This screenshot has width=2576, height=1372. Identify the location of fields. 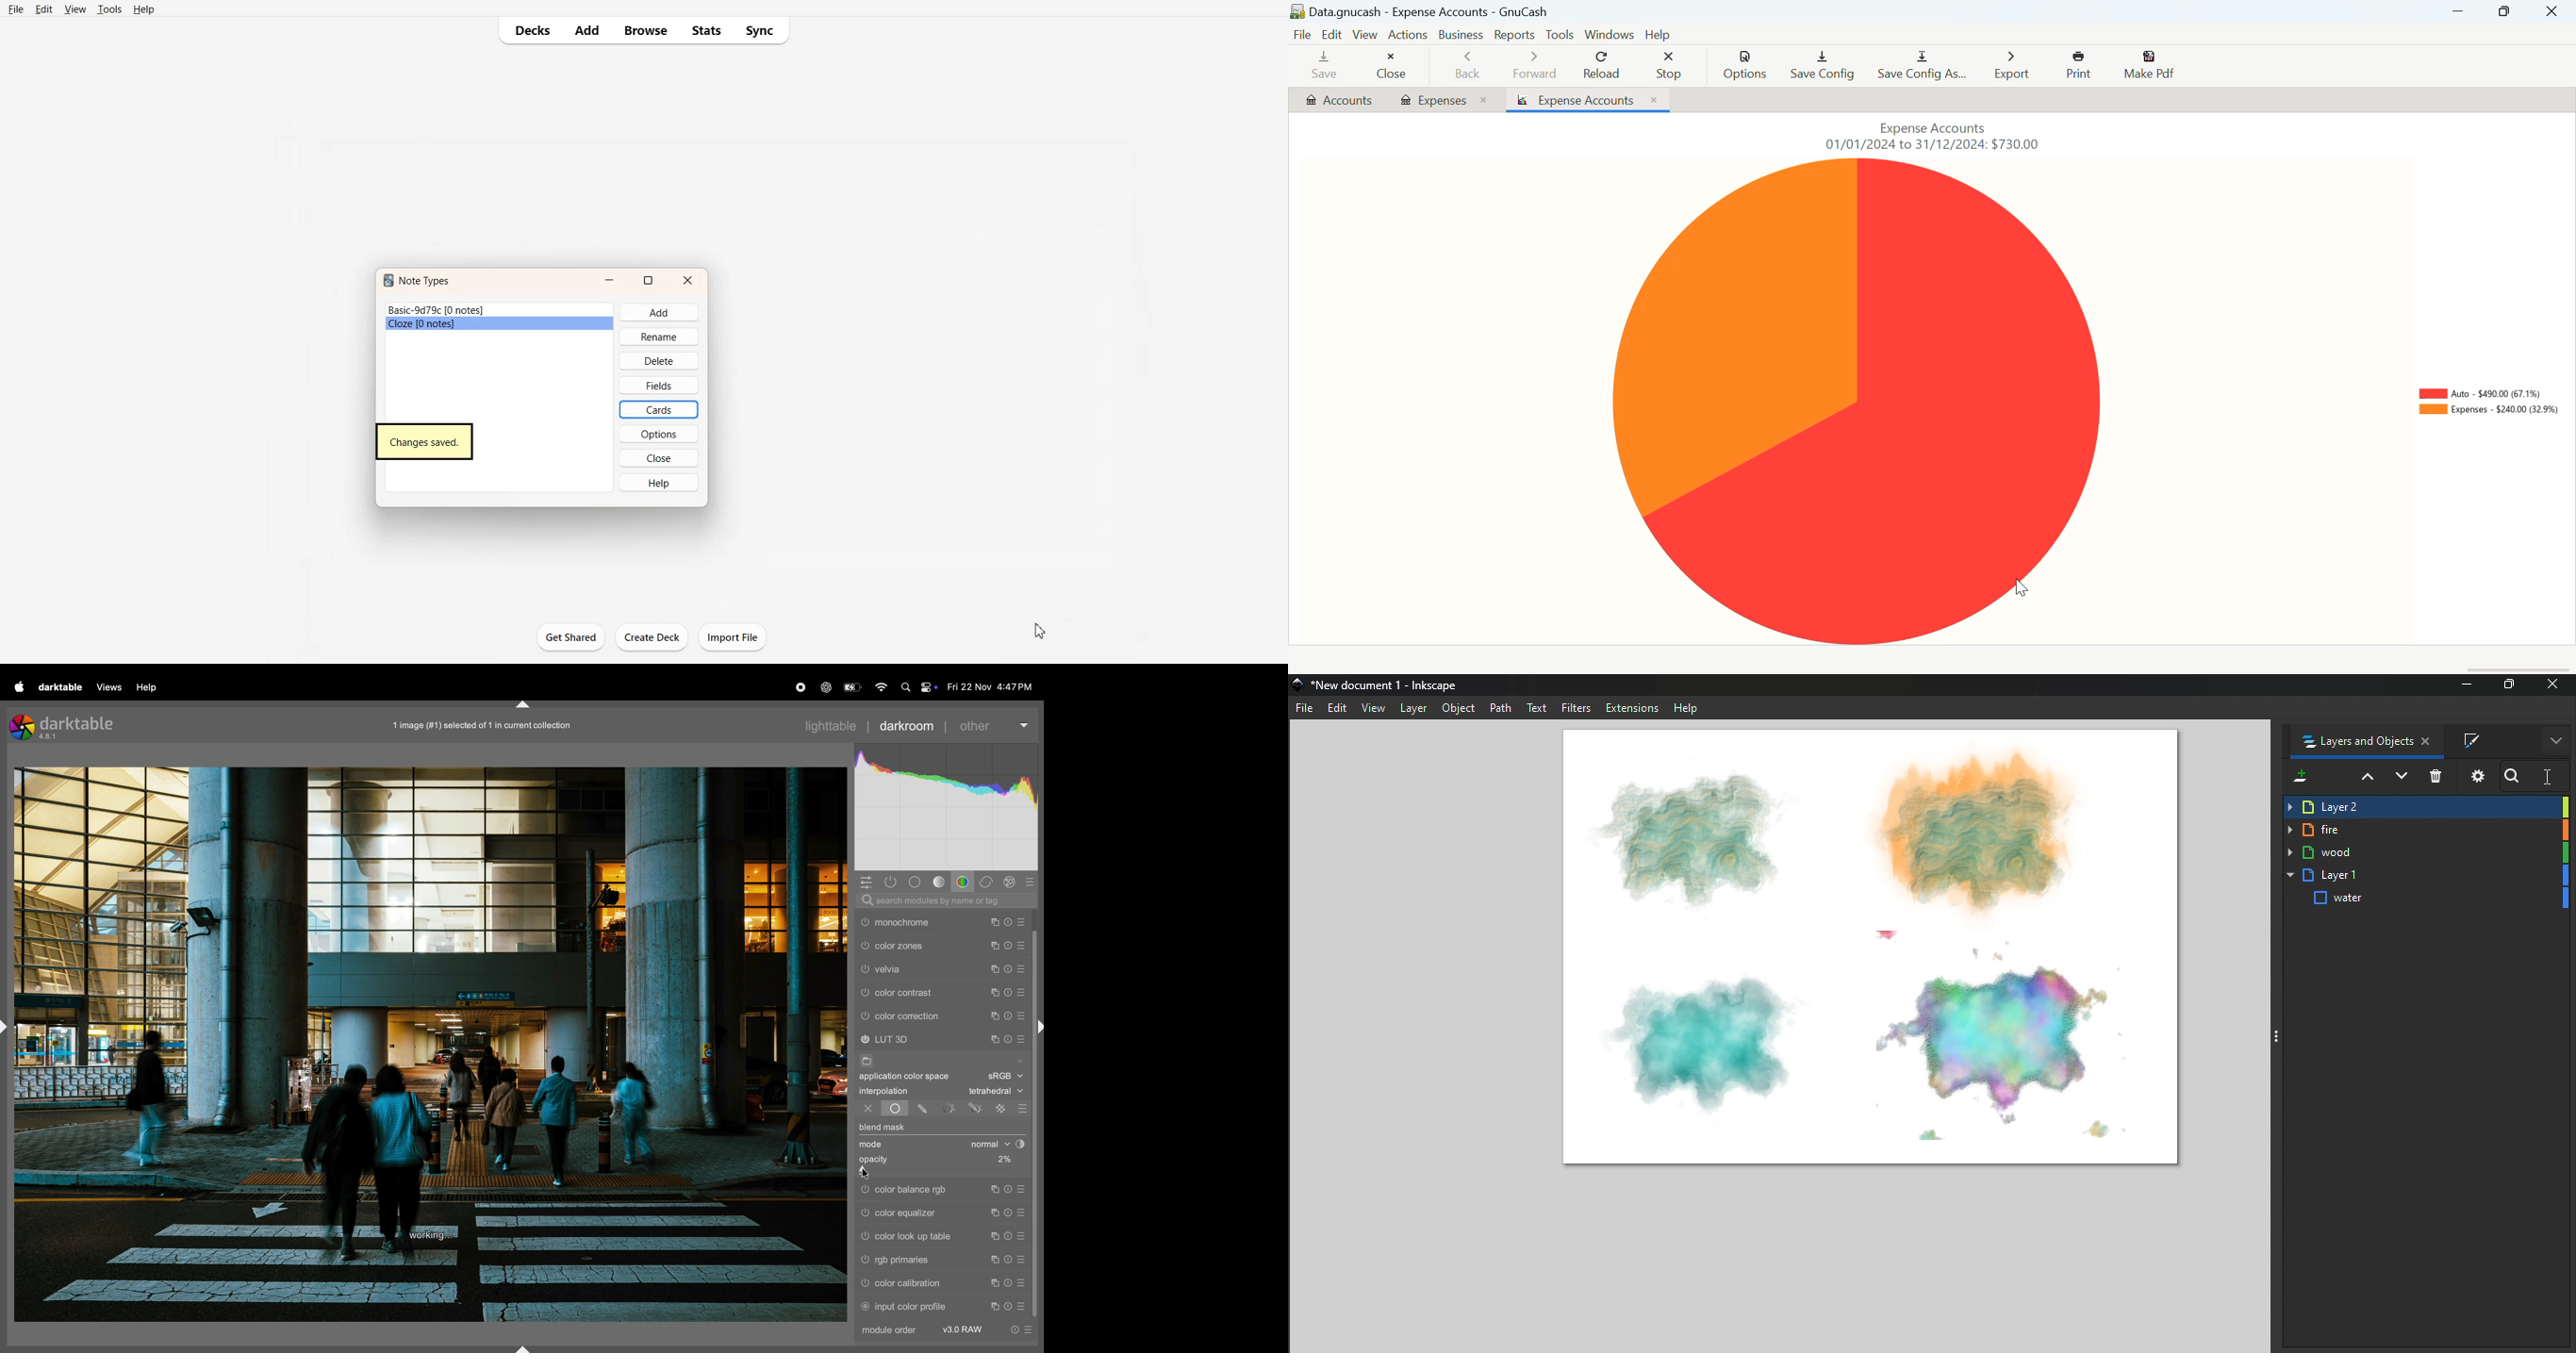
(663, 385).